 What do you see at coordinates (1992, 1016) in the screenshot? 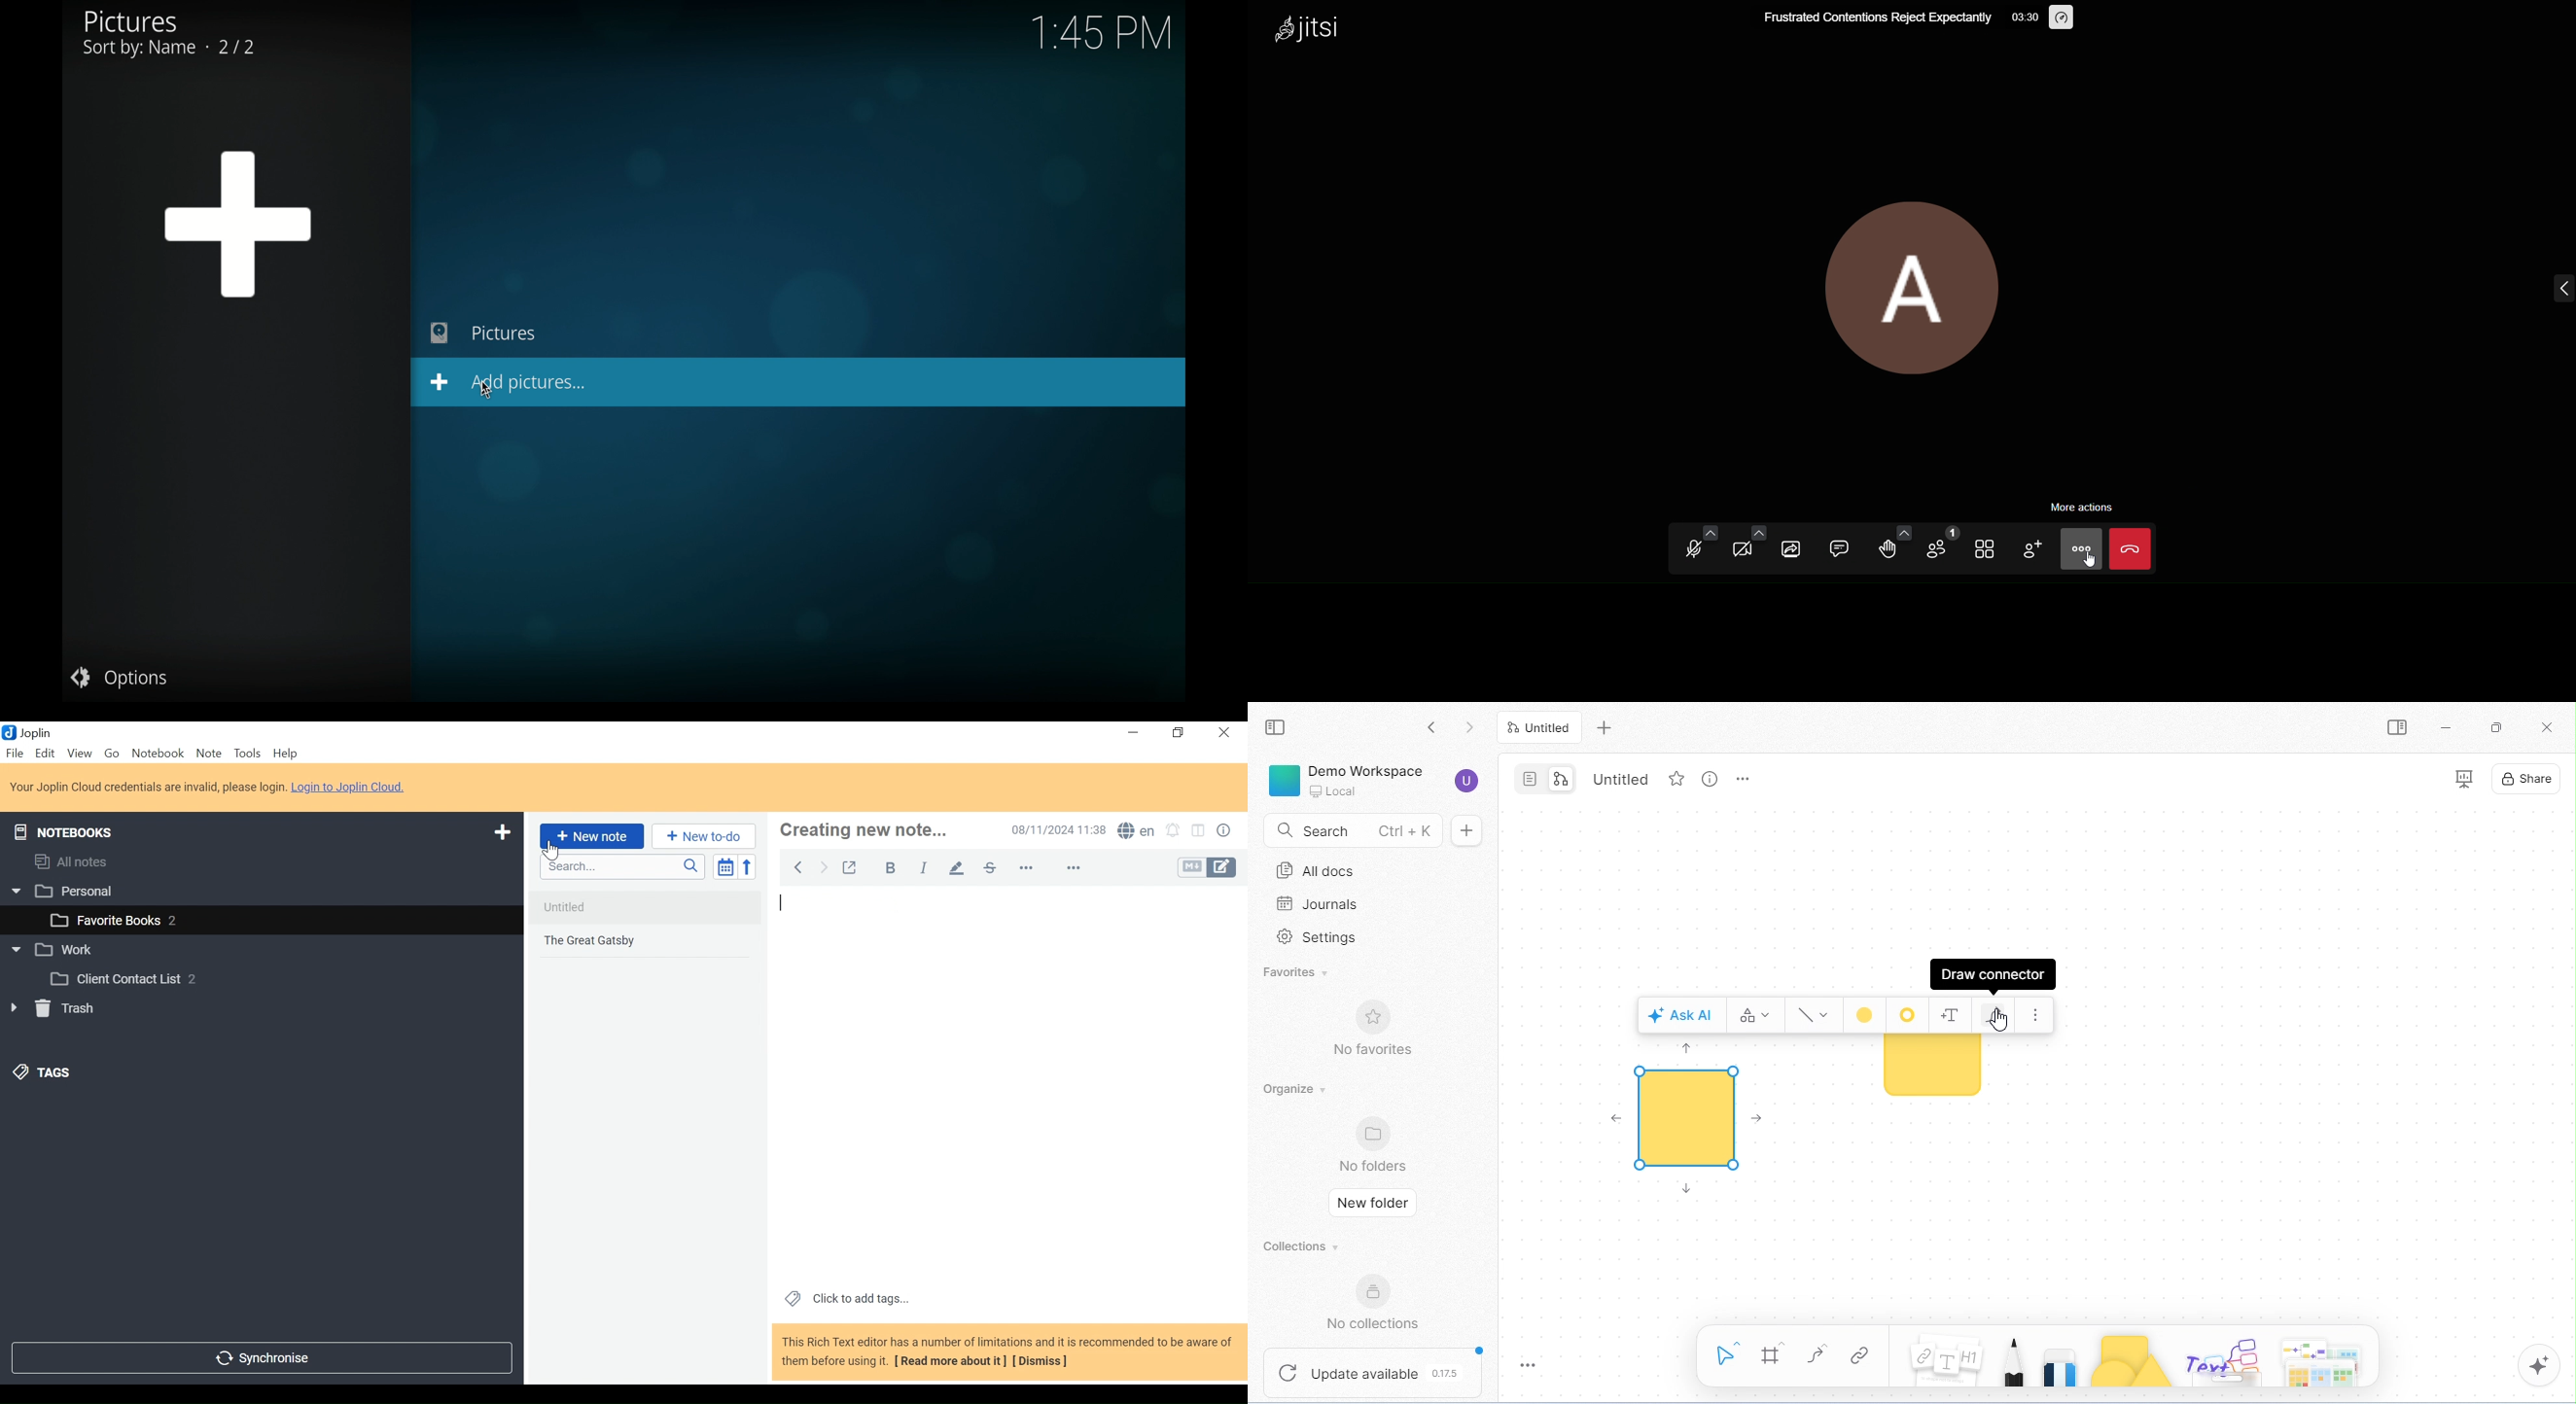
I see `draw connector` at bounding box center [1992, 1016].